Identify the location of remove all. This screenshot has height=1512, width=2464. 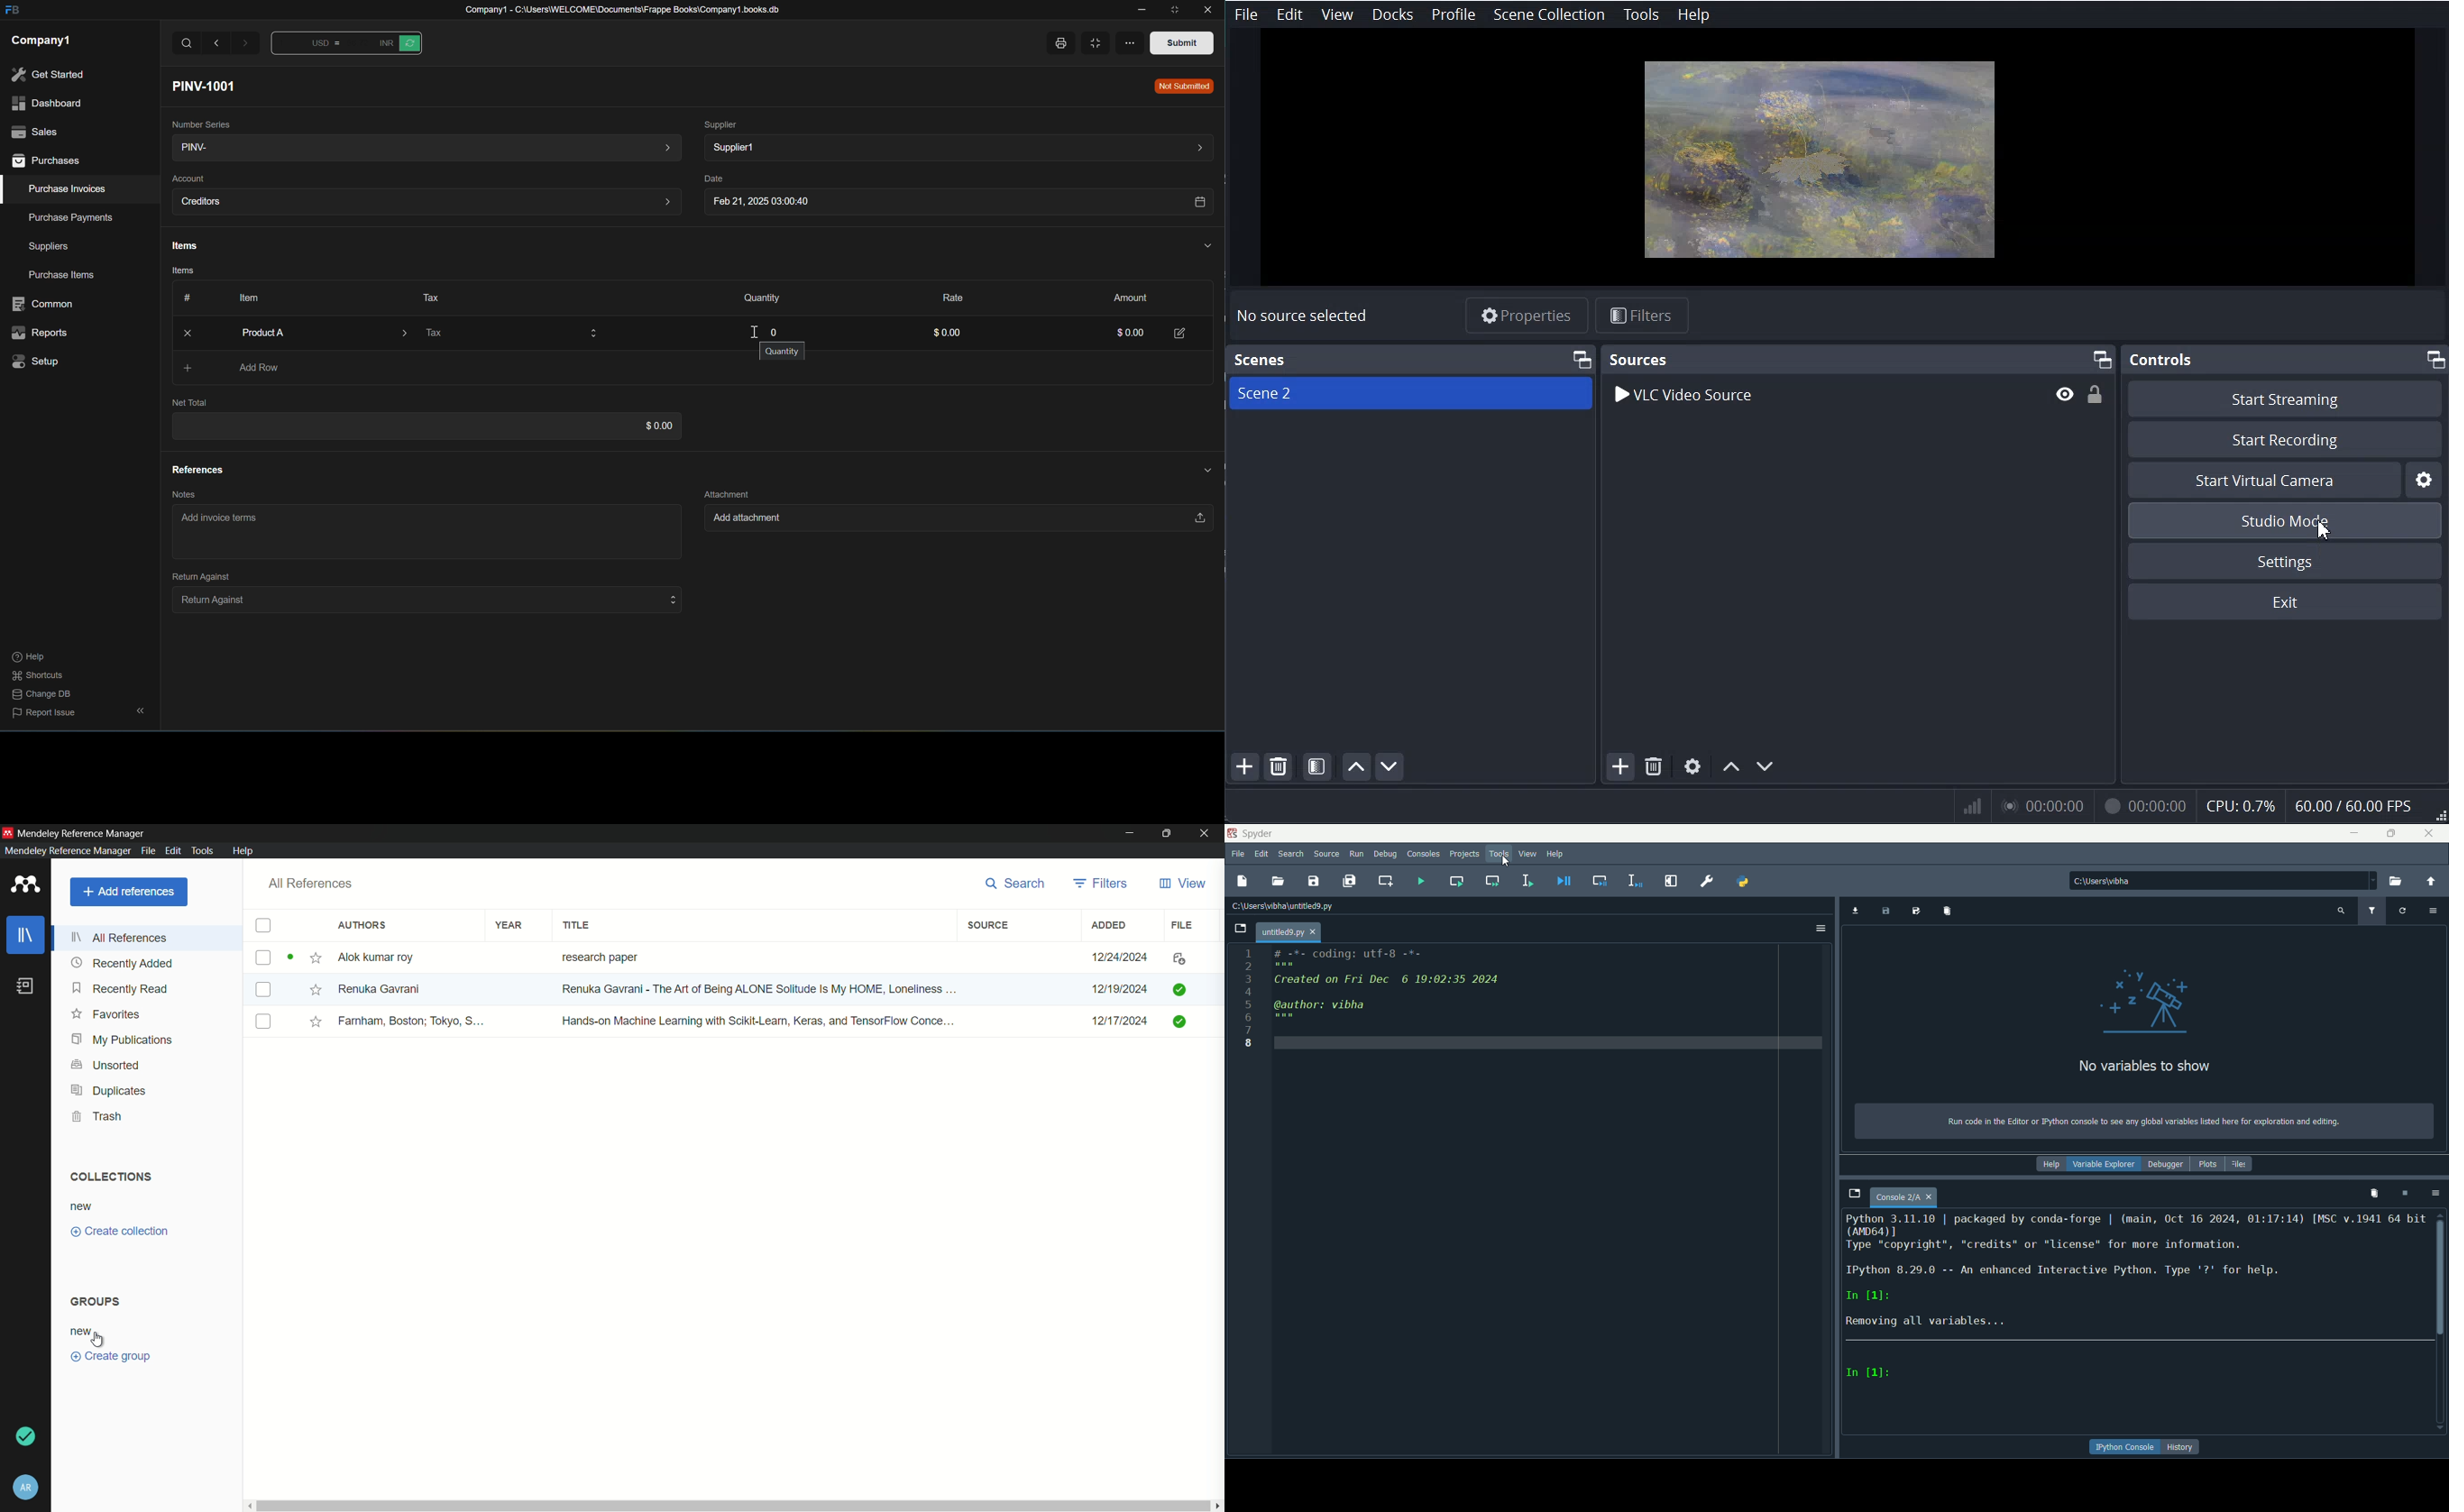
(2372, 1193).